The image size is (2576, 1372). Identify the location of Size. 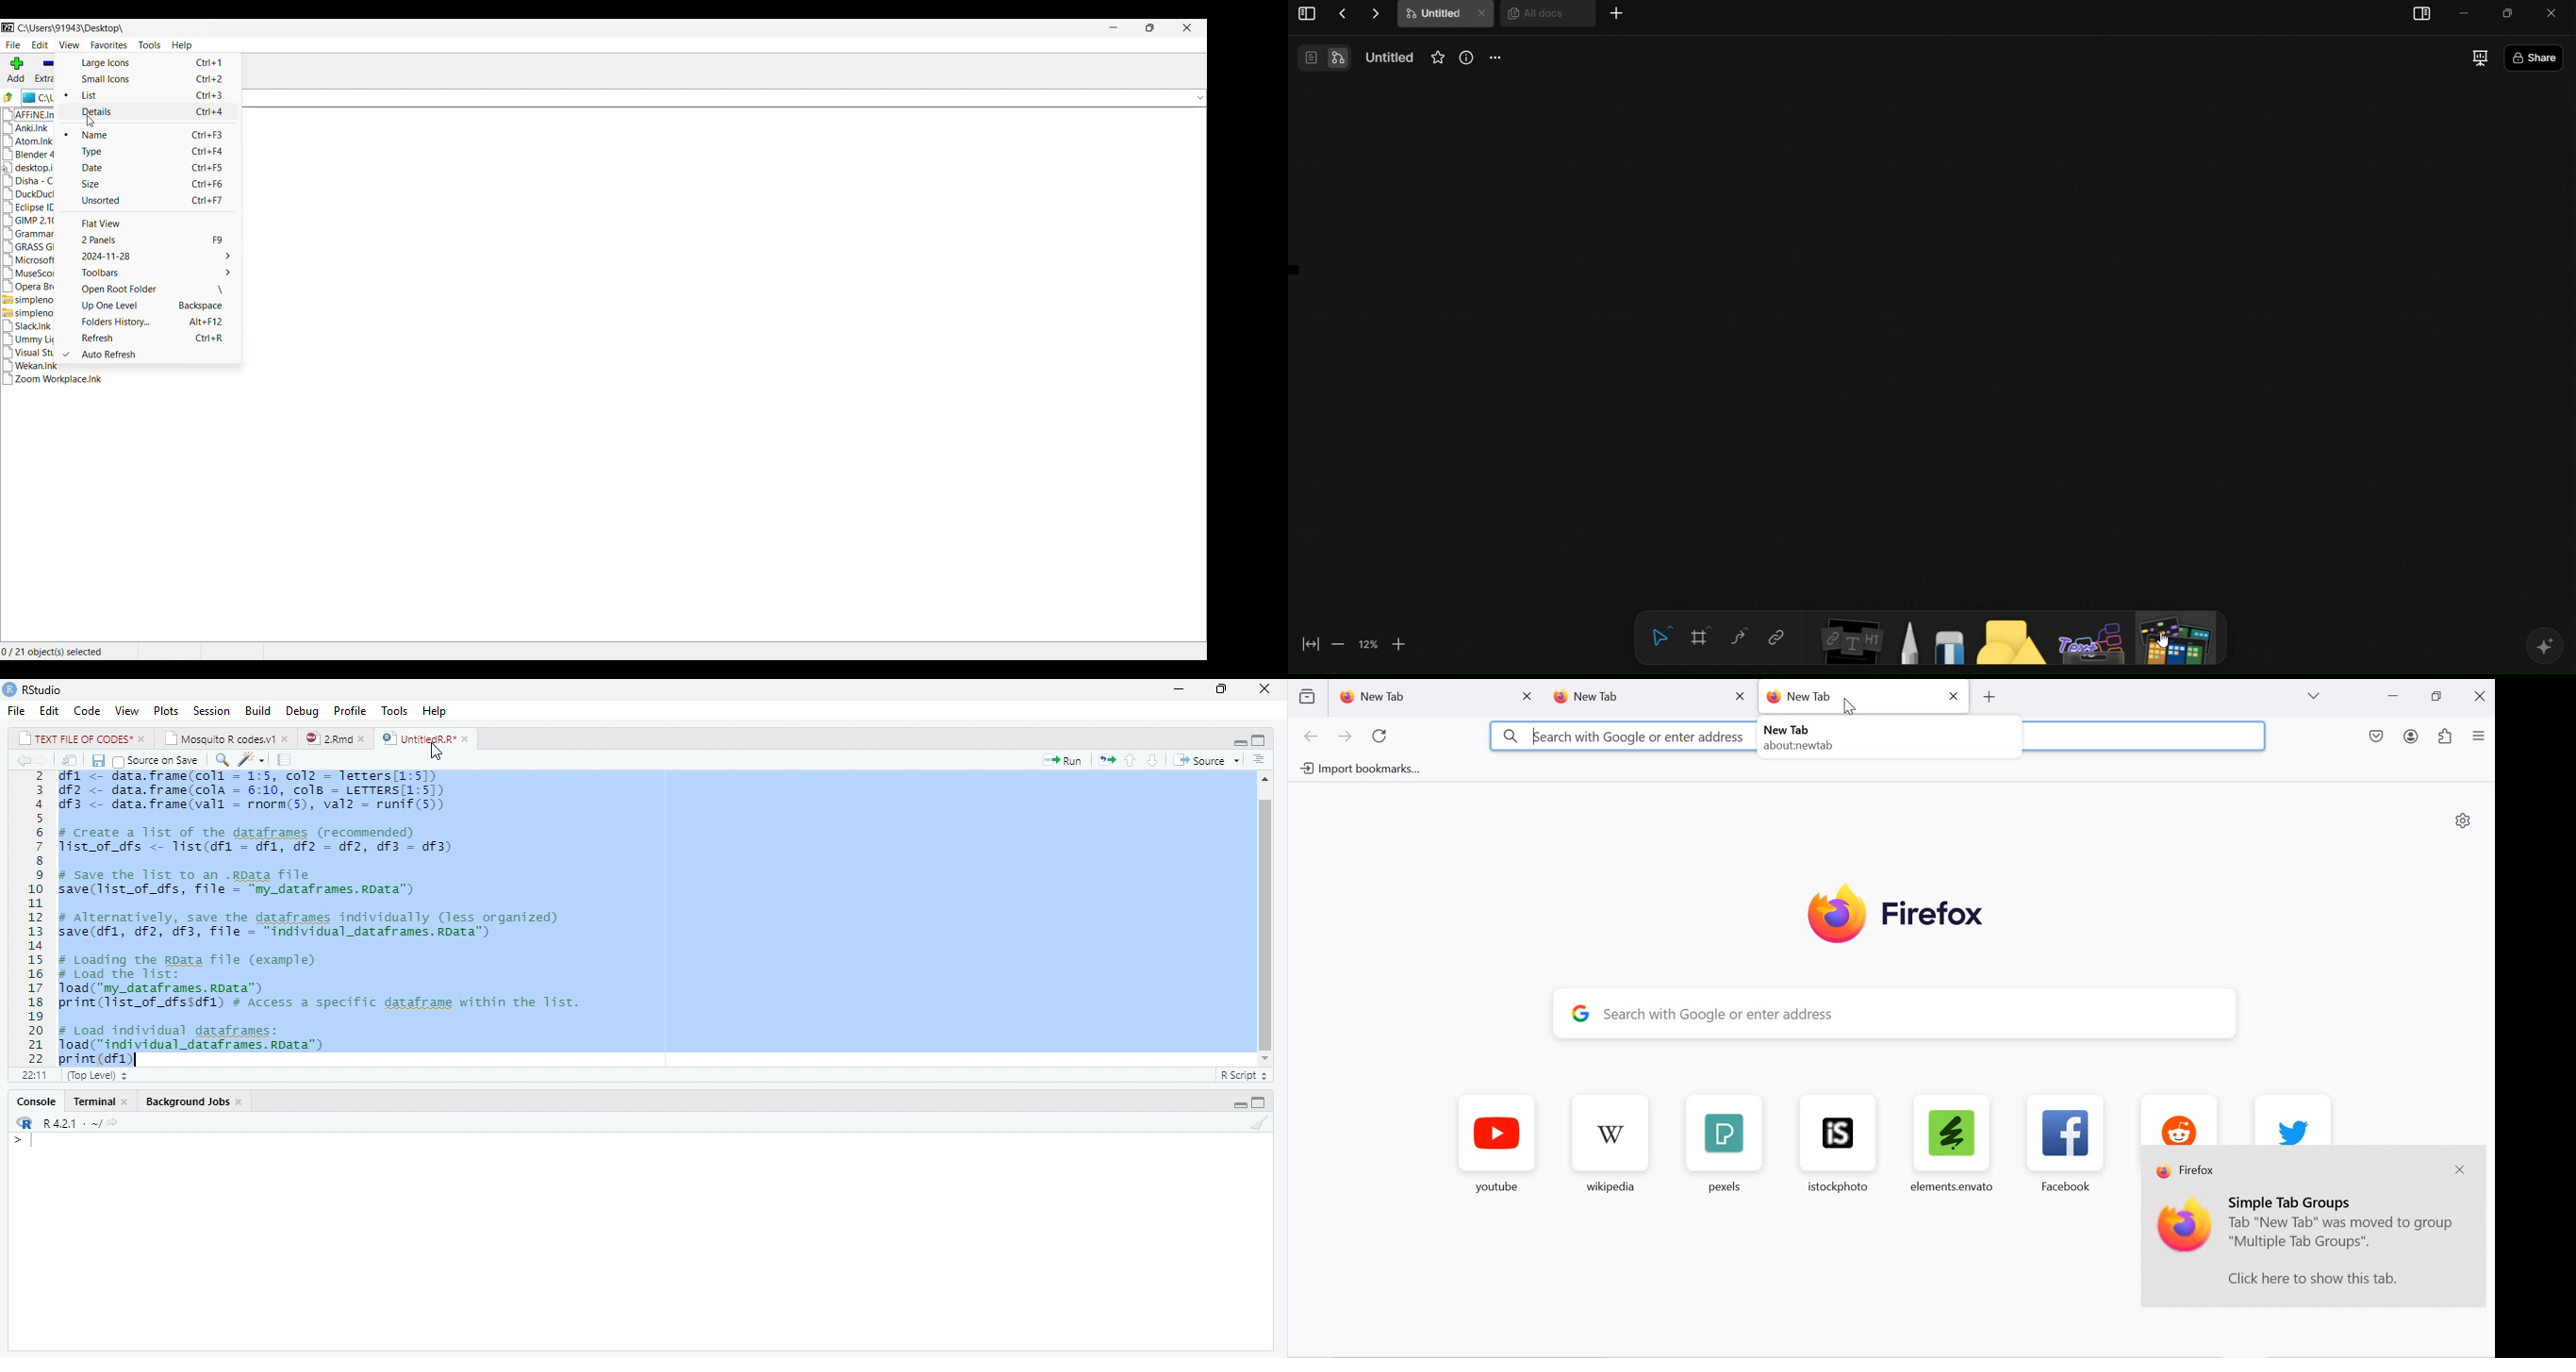
(156, 184).